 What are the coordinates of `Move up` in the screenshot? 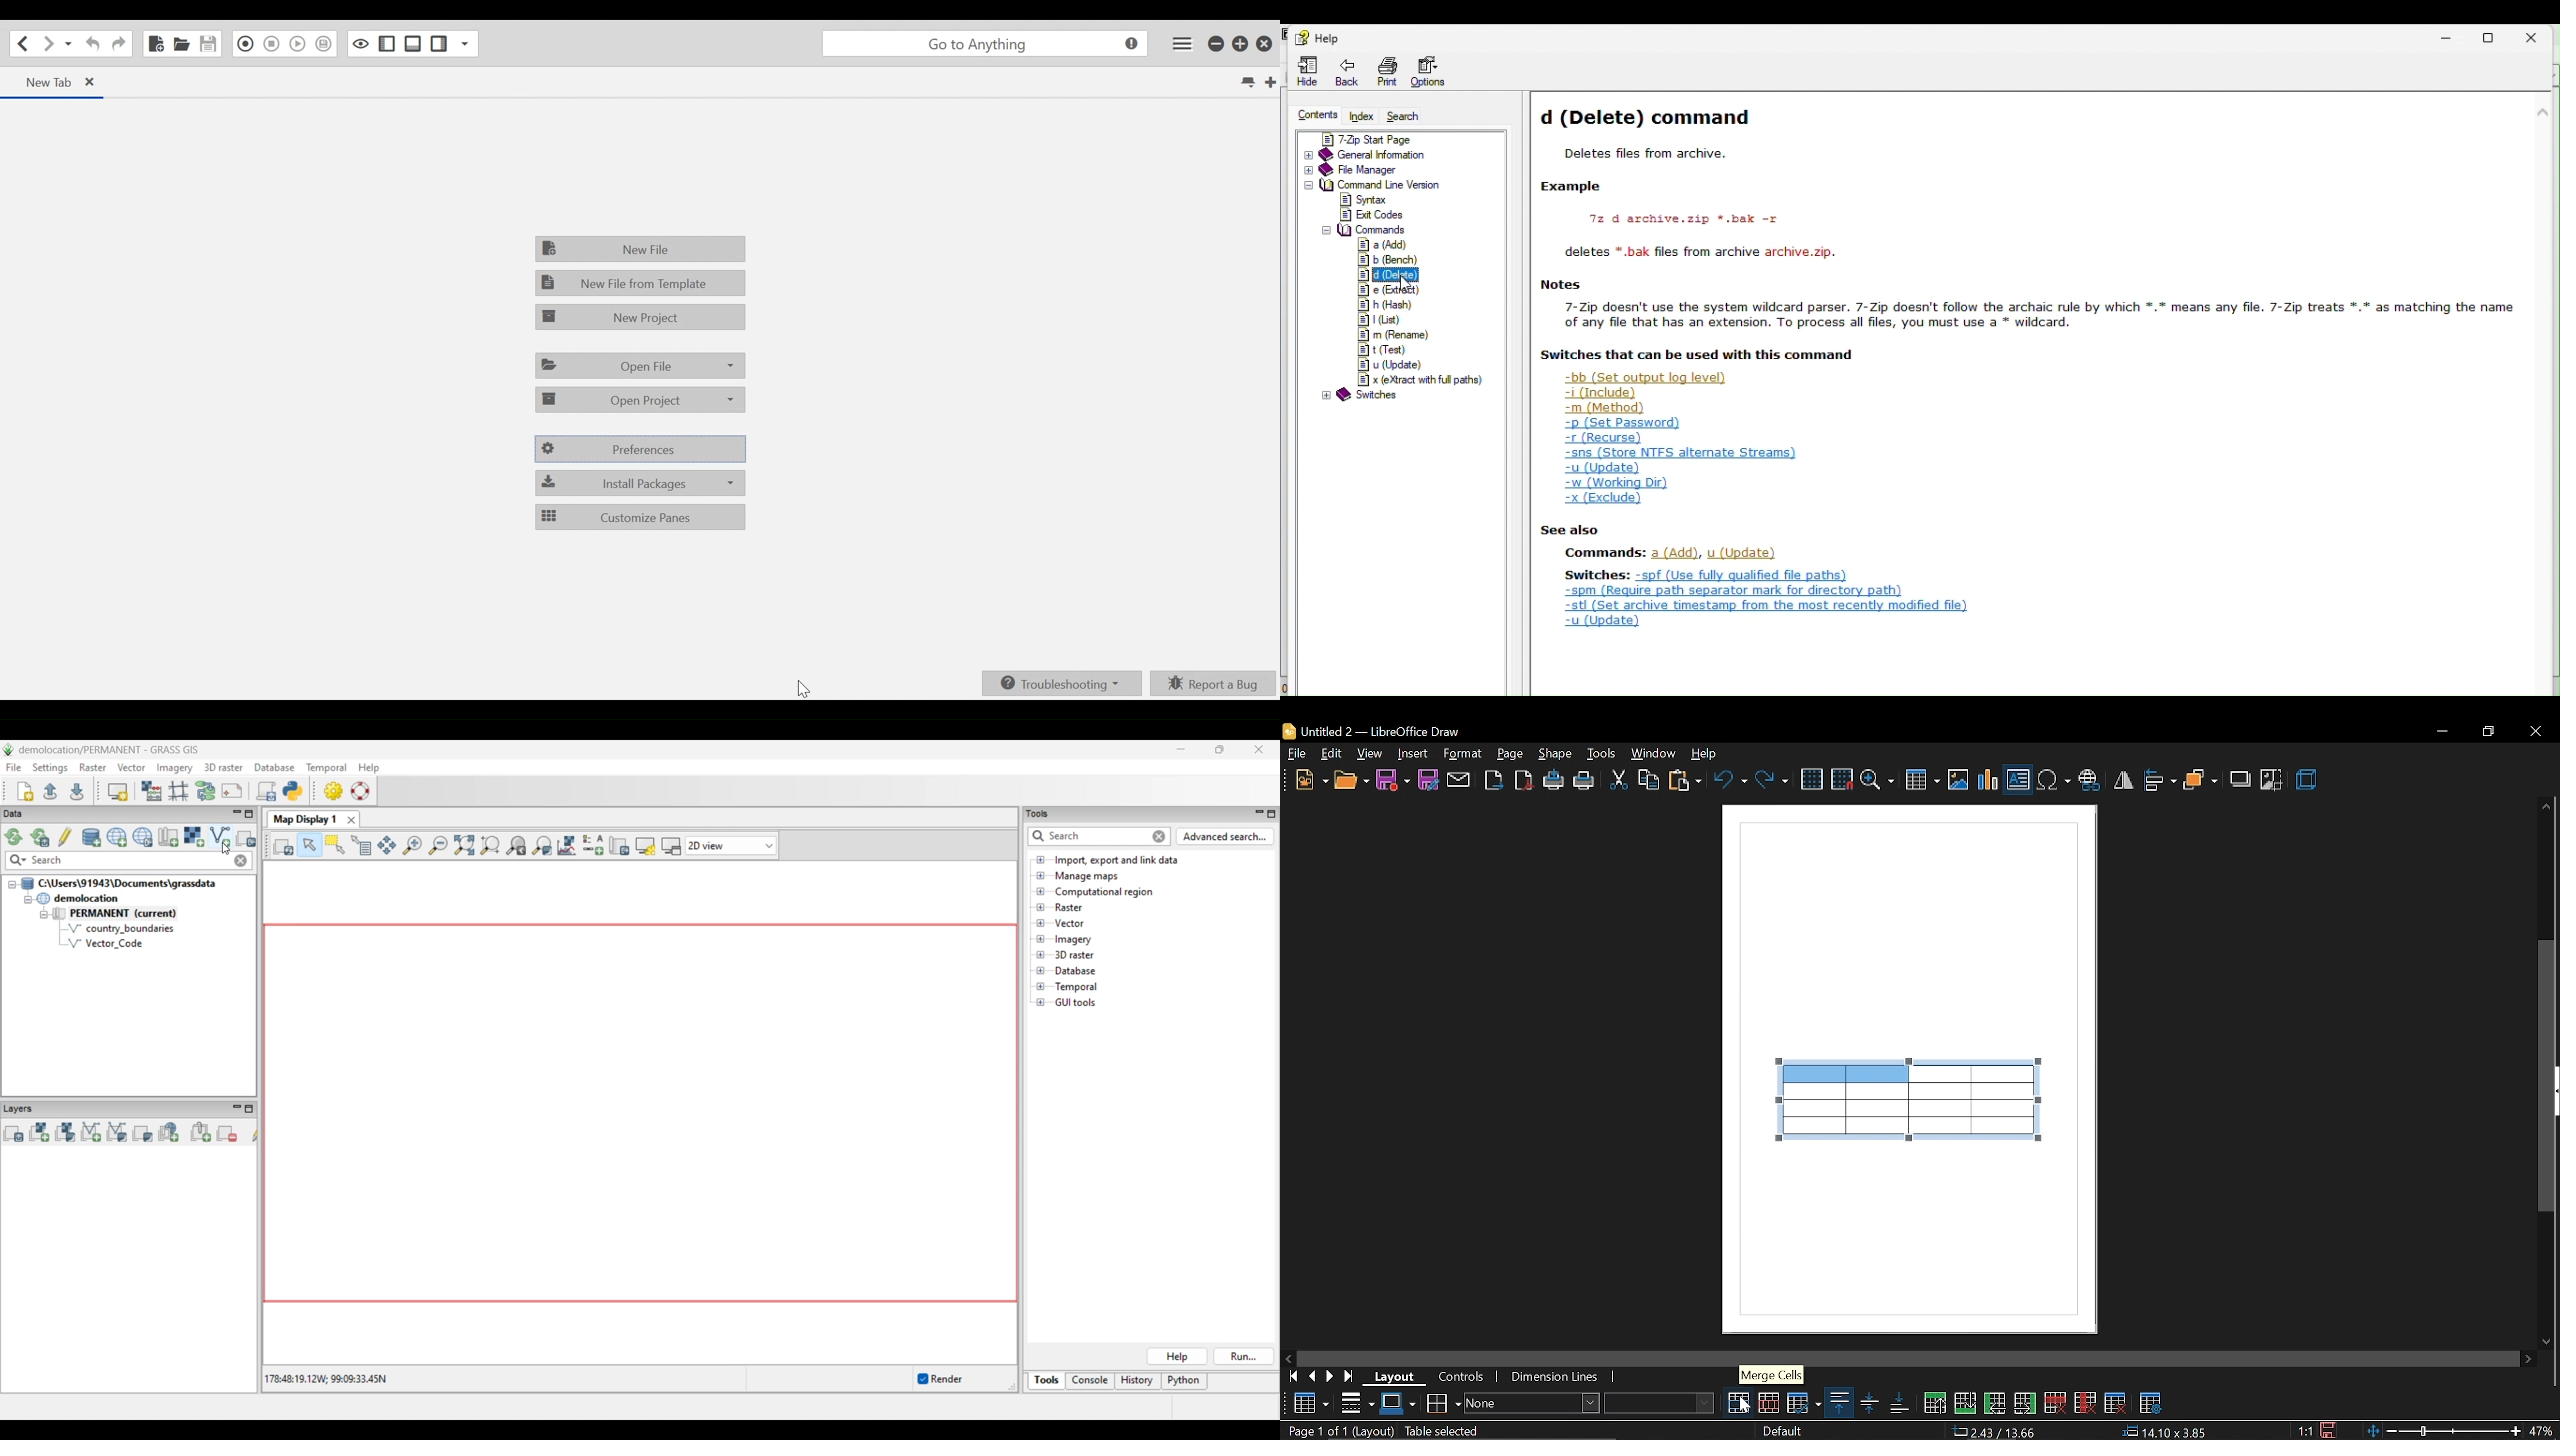 It's located at (2546, 804).